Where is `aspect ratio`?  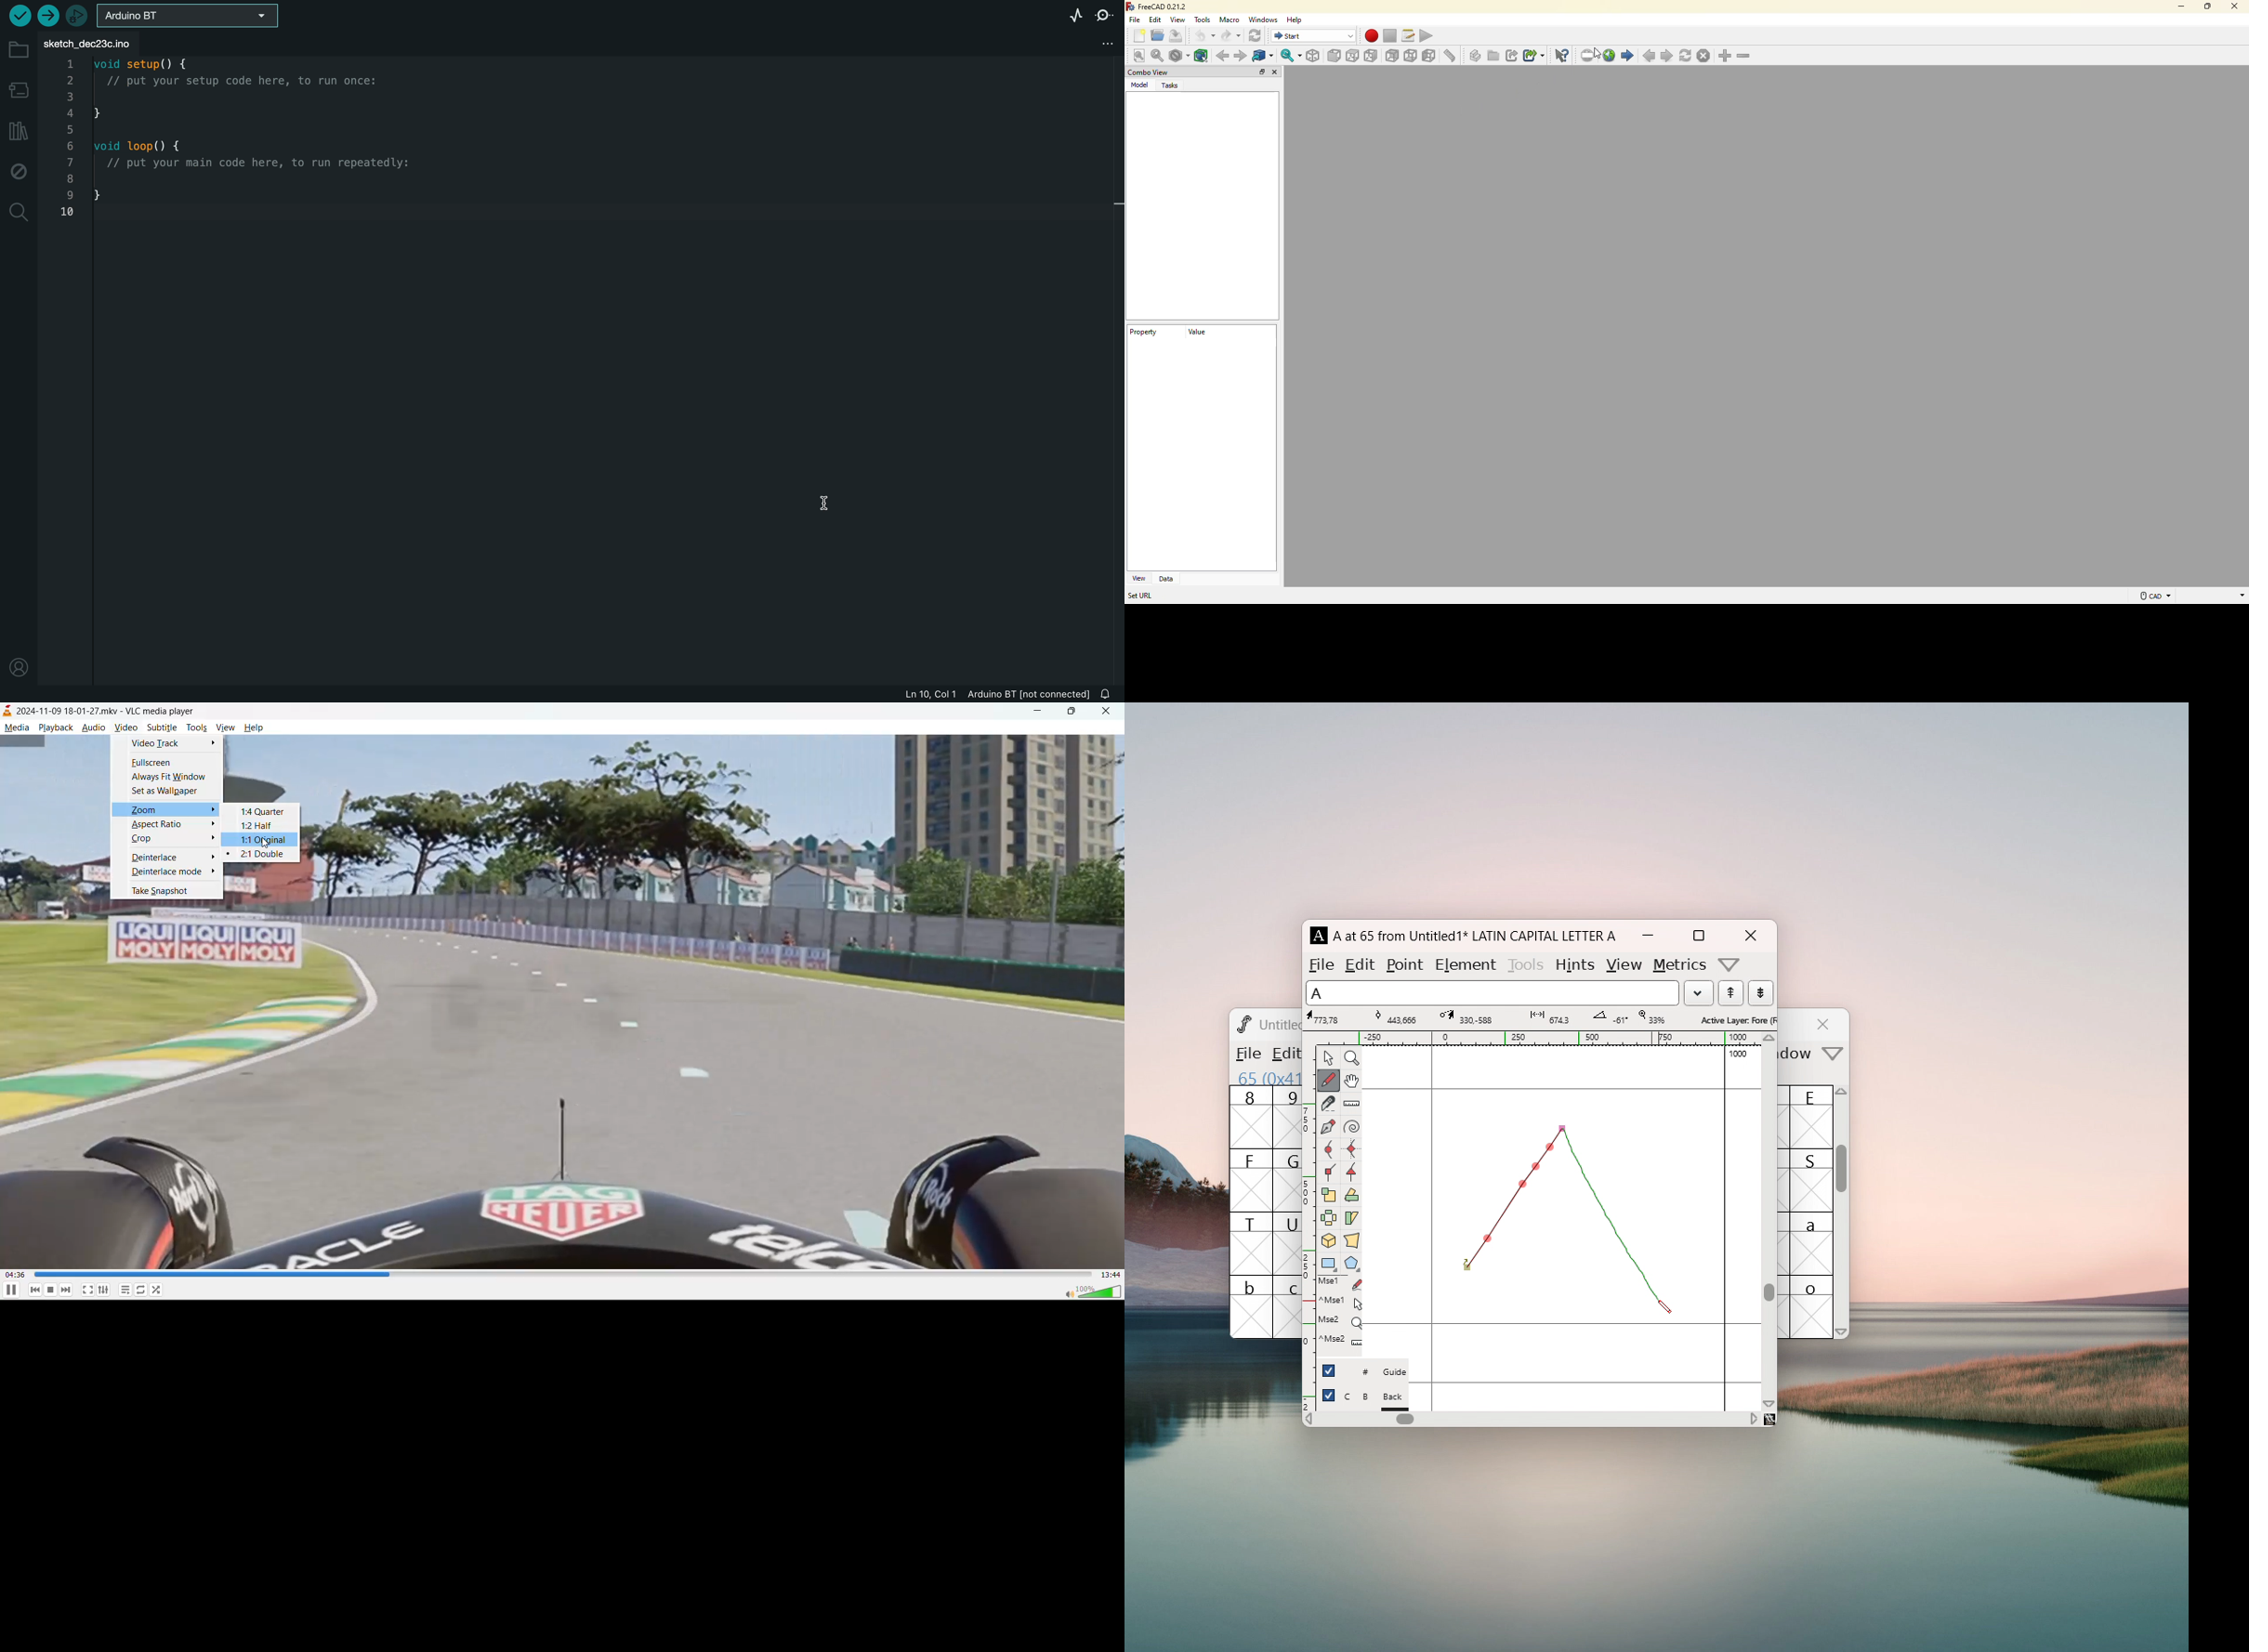
aspect ratio is located at coordinates (158, 824).